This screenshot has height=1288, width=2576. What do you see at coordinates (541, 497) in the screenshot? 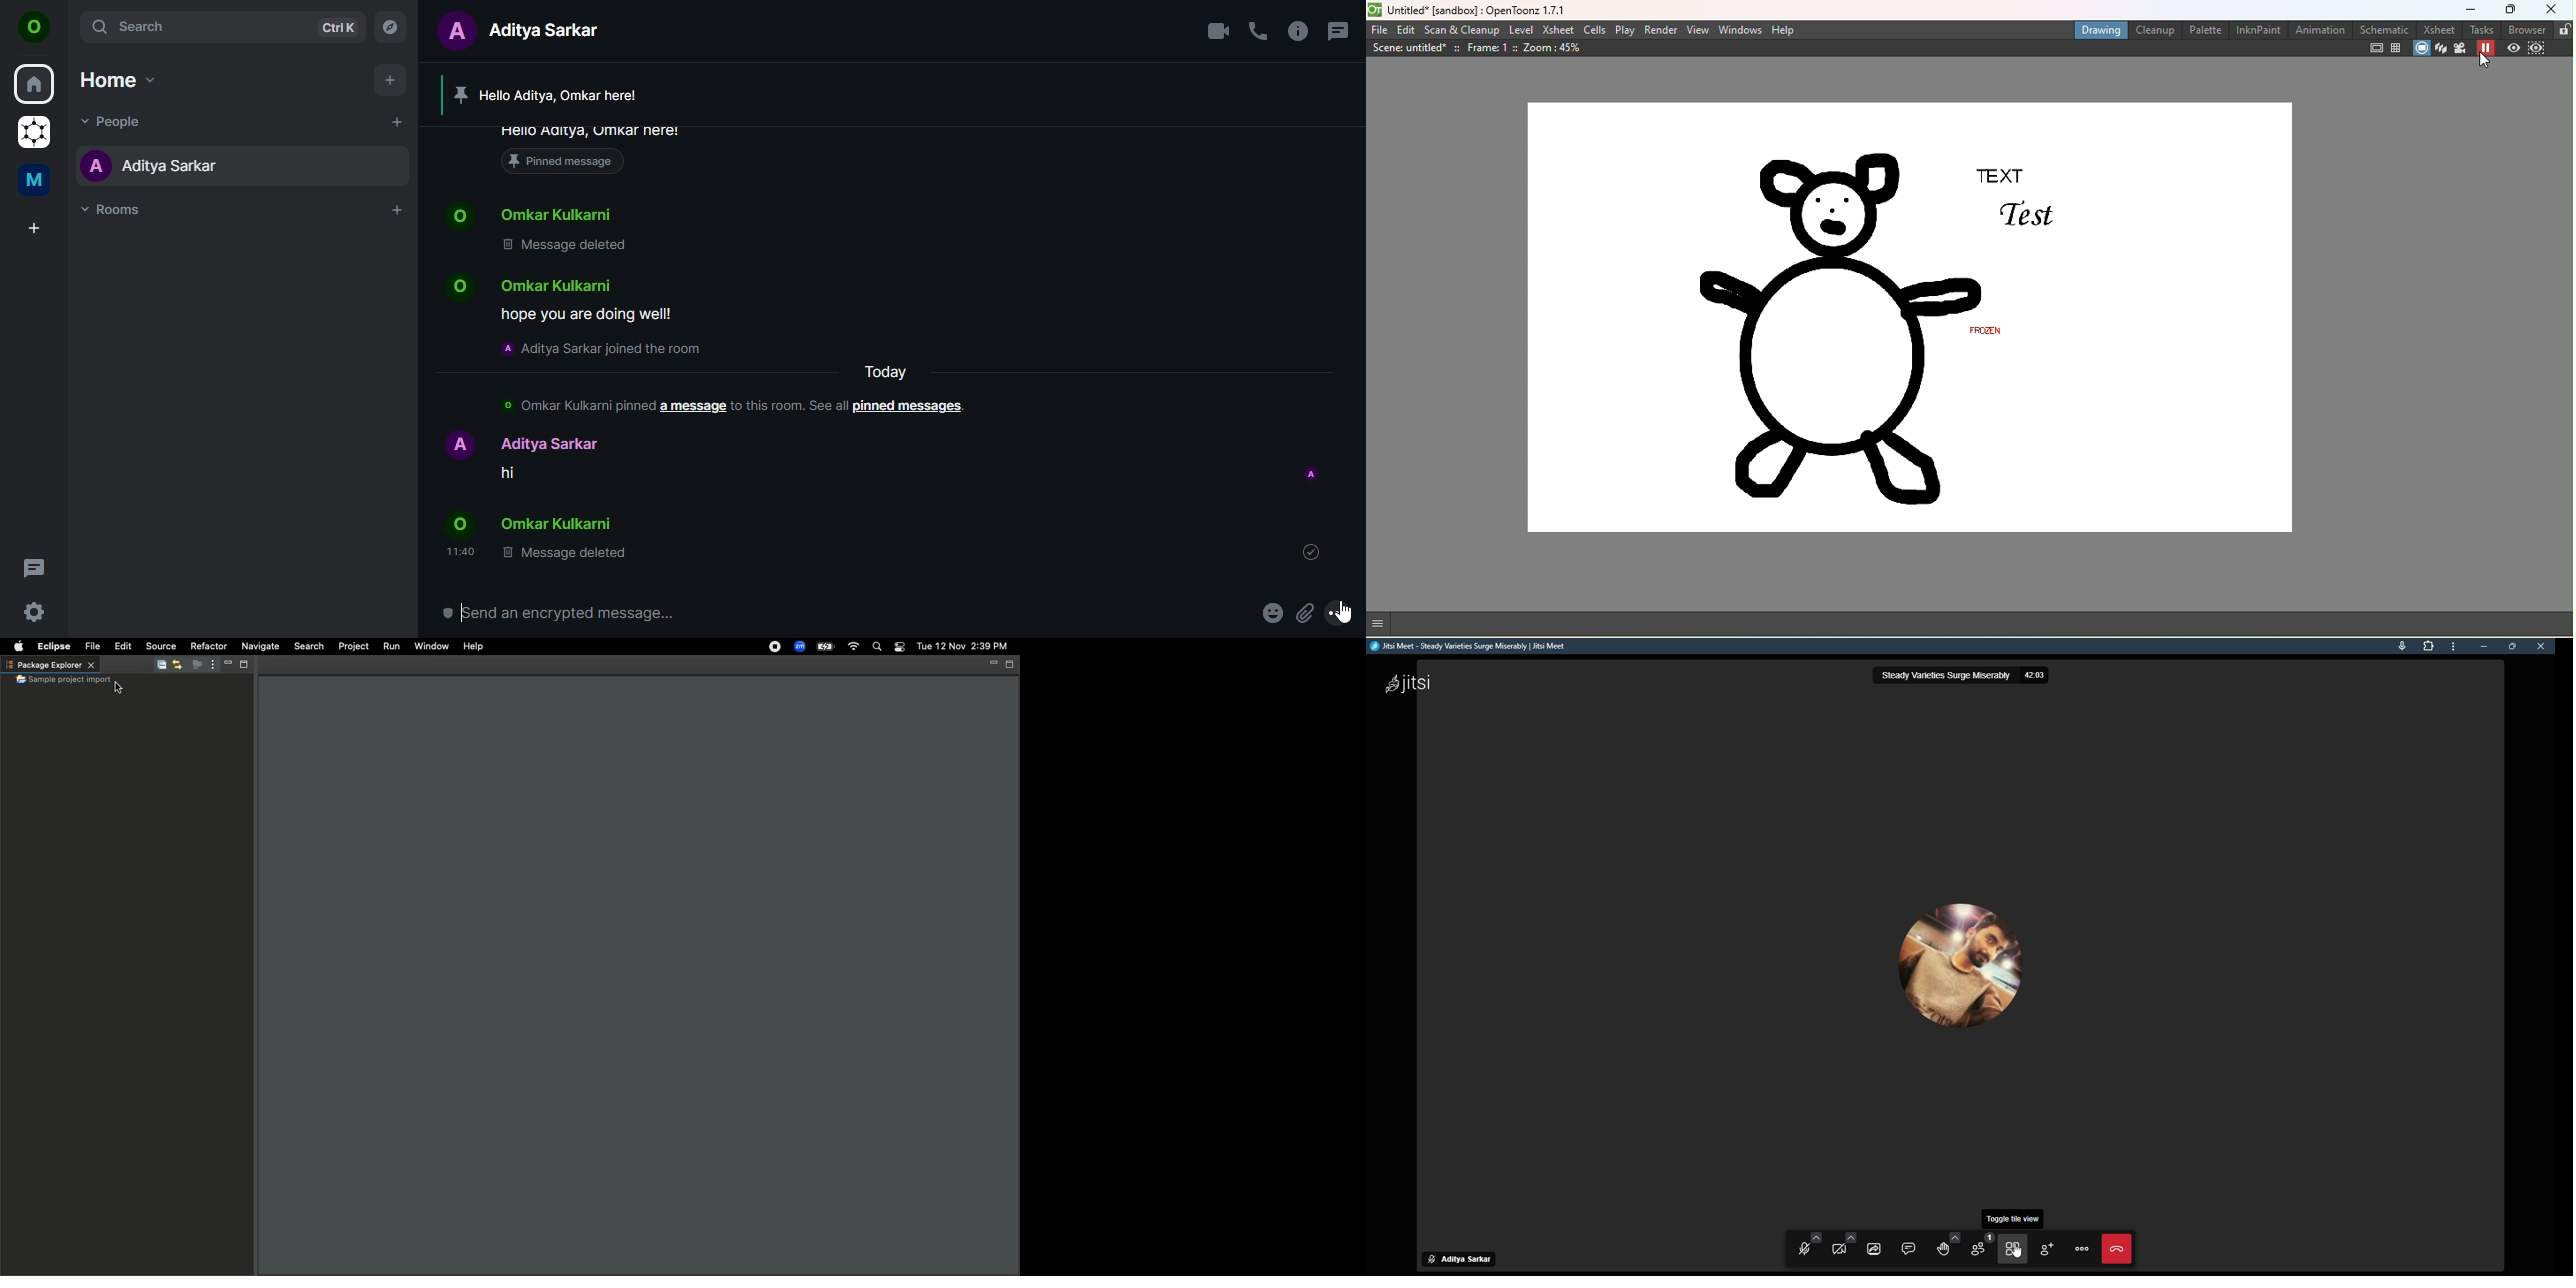
I see `Name hi Name © Message deleted` at bounding box center [541, 497].